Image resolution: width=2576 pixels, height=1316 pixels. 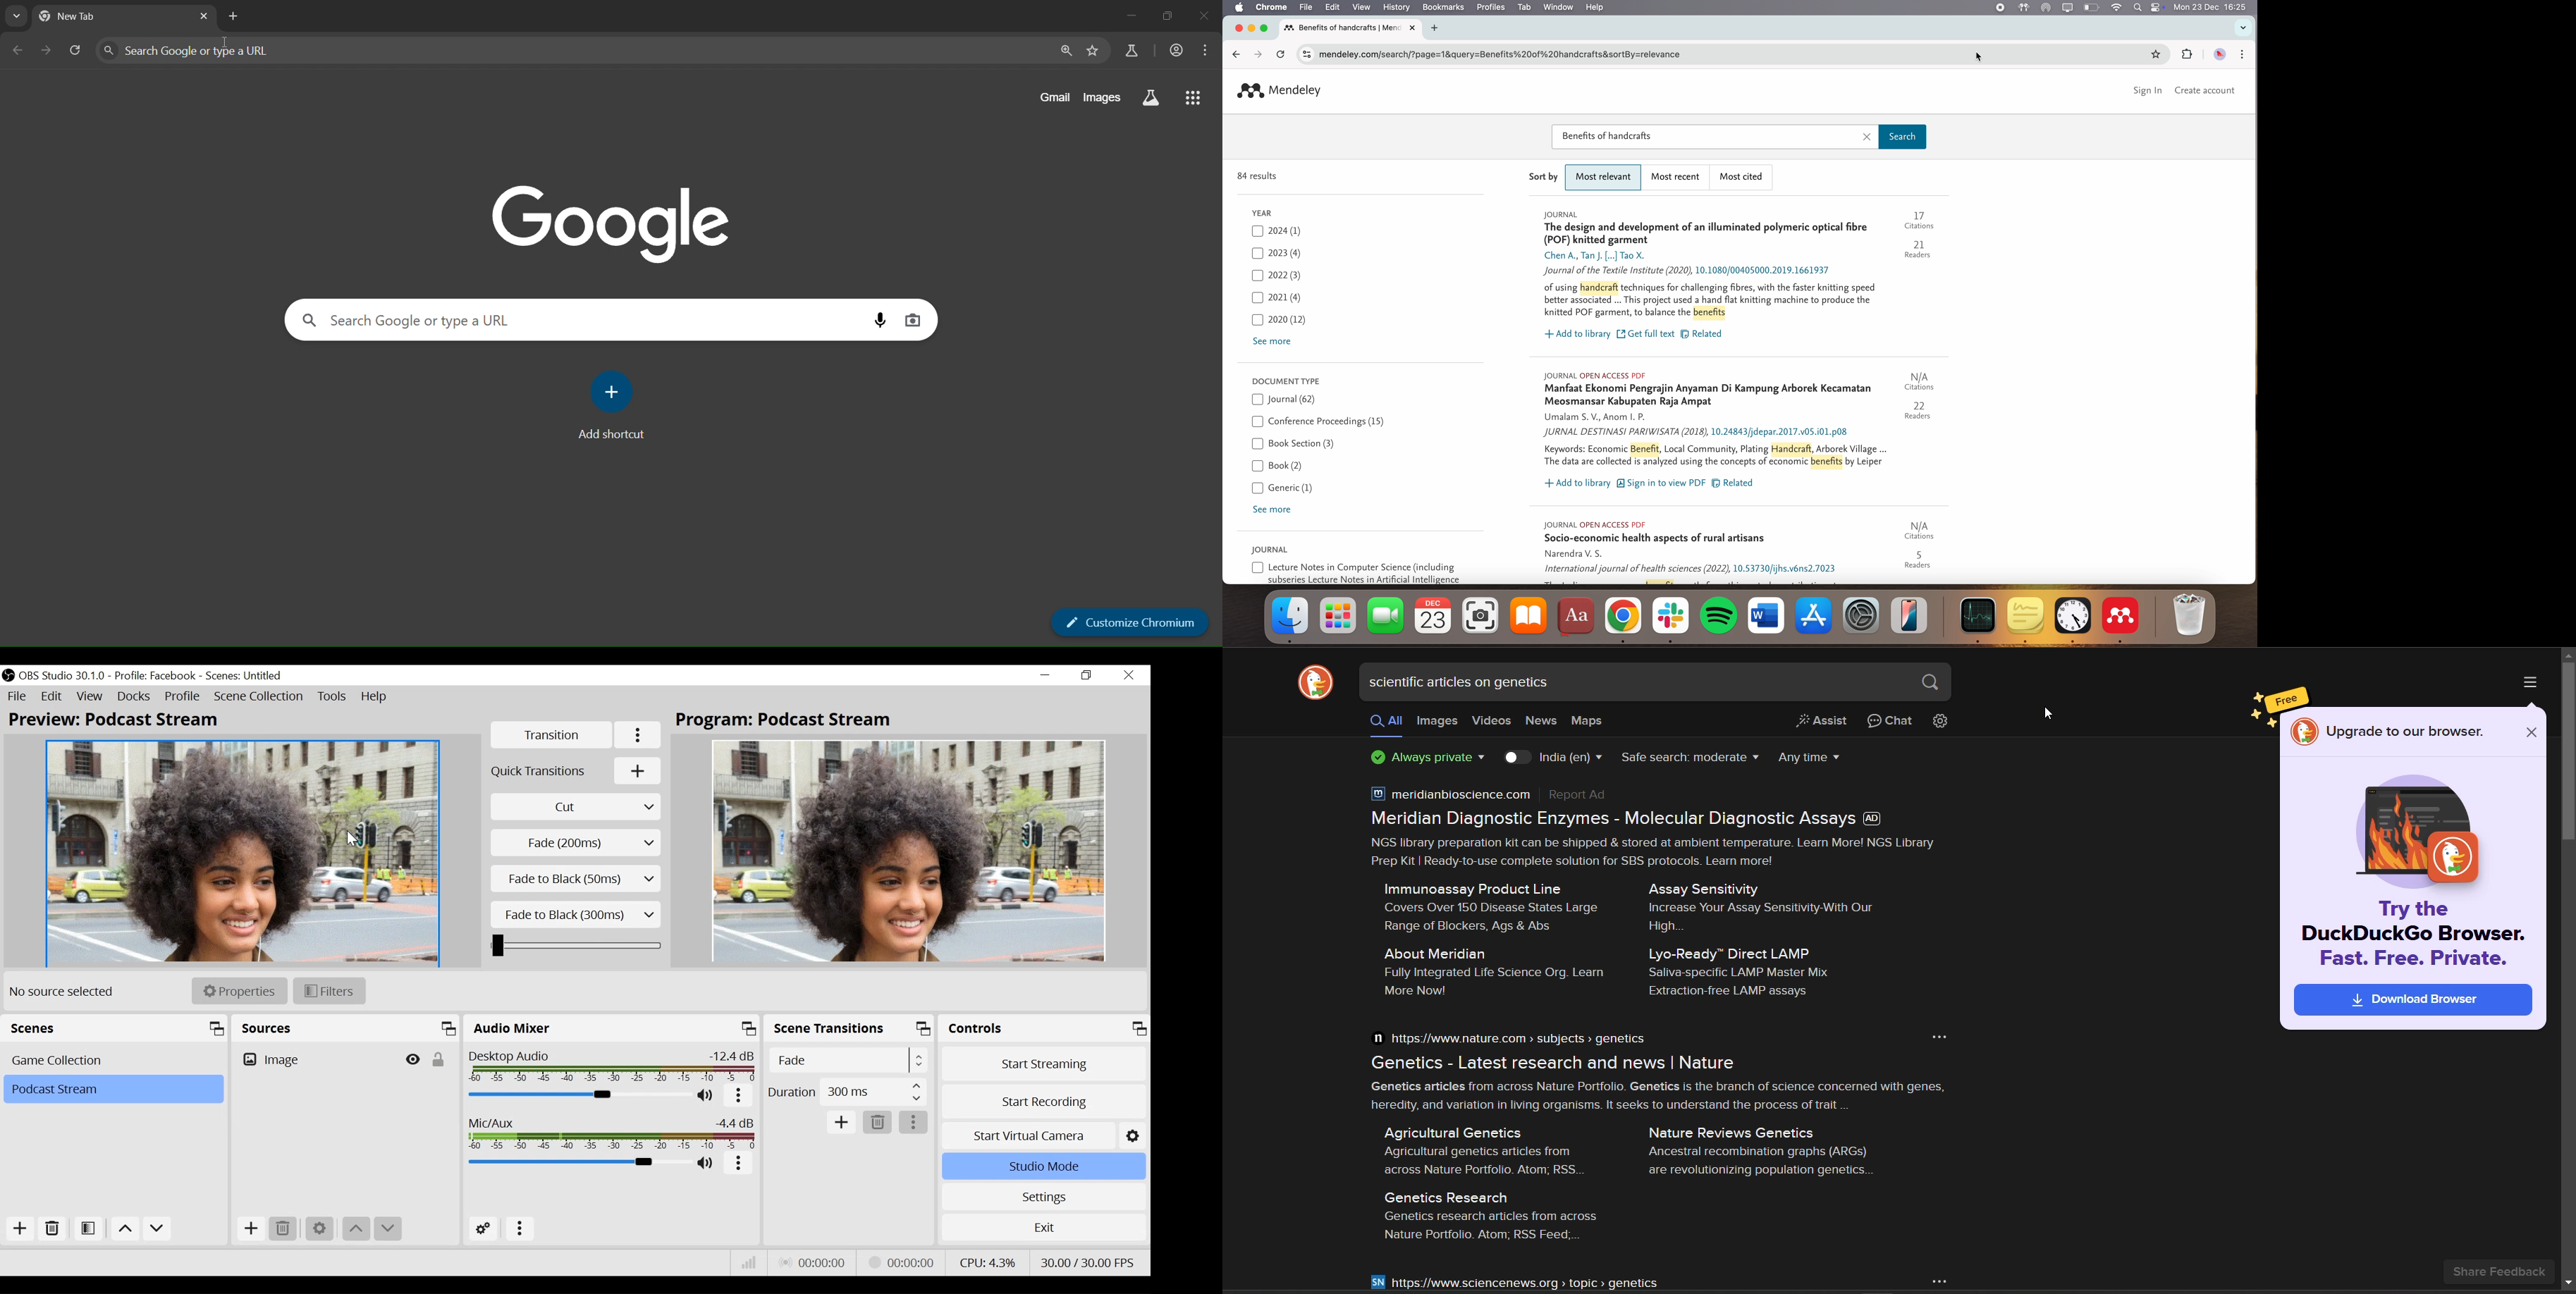 I want to click on Fade to black, so click(x=576, y=878).